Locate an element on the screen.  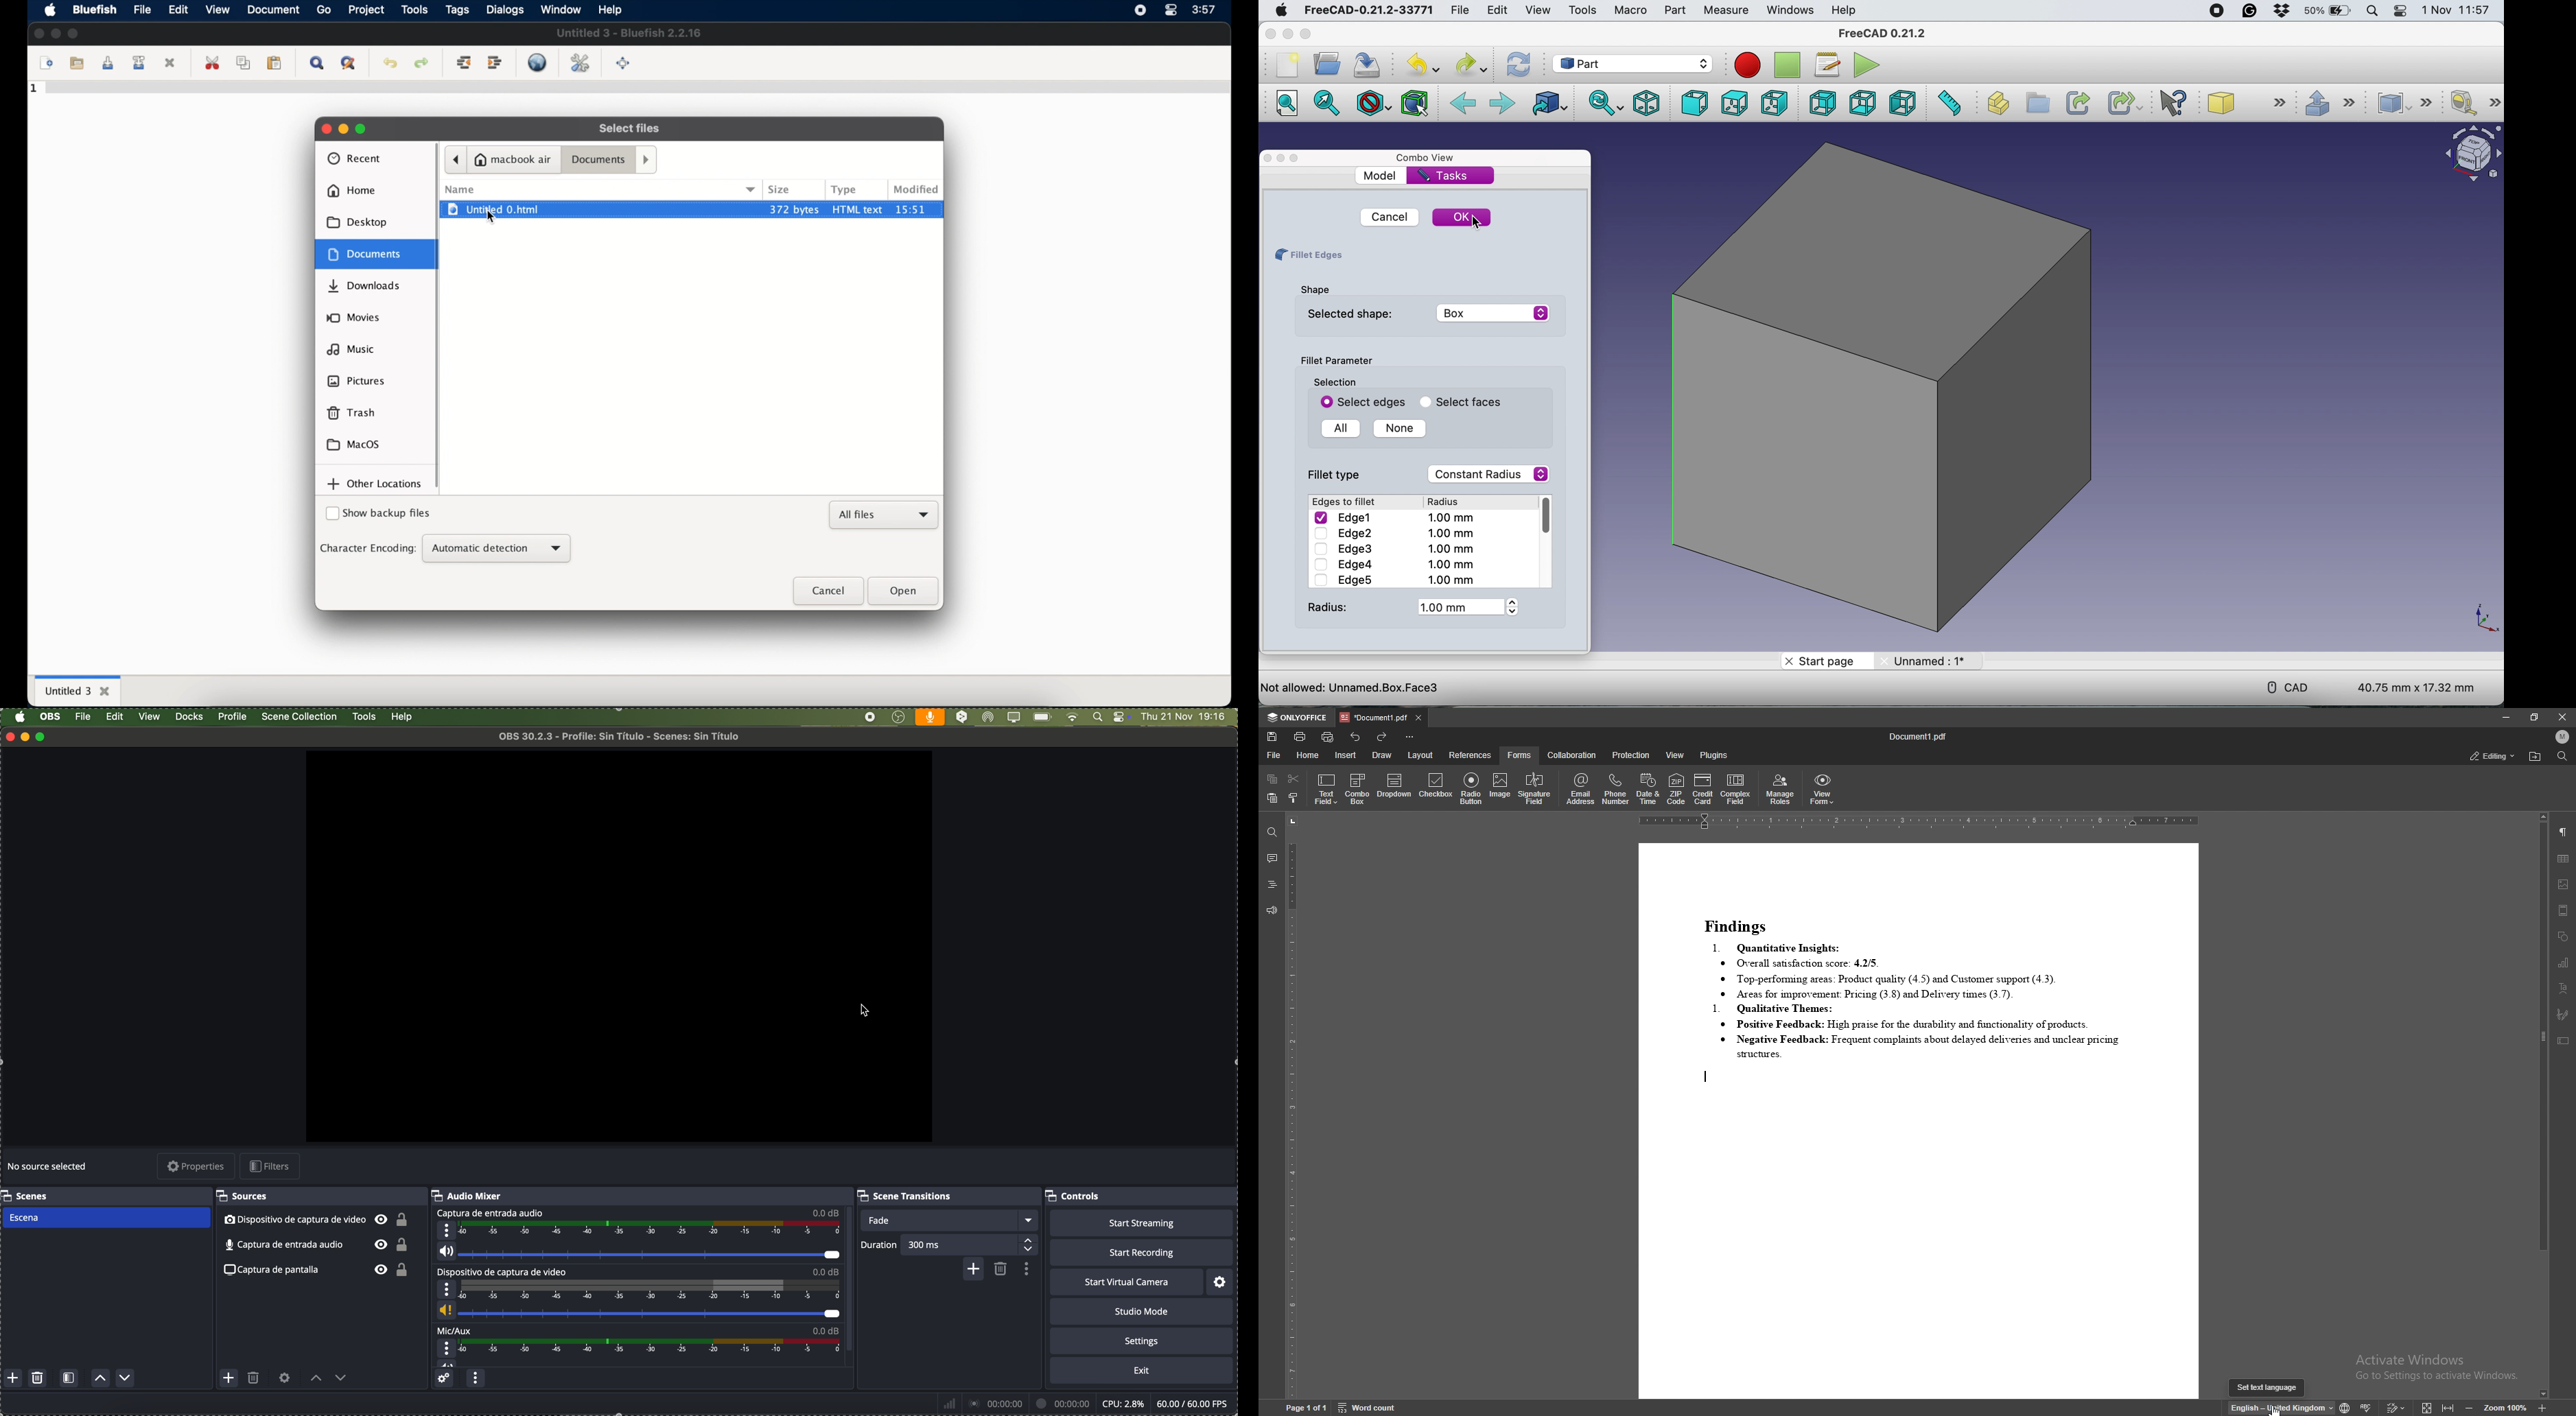
previous  is located at coordinates (455, 159).